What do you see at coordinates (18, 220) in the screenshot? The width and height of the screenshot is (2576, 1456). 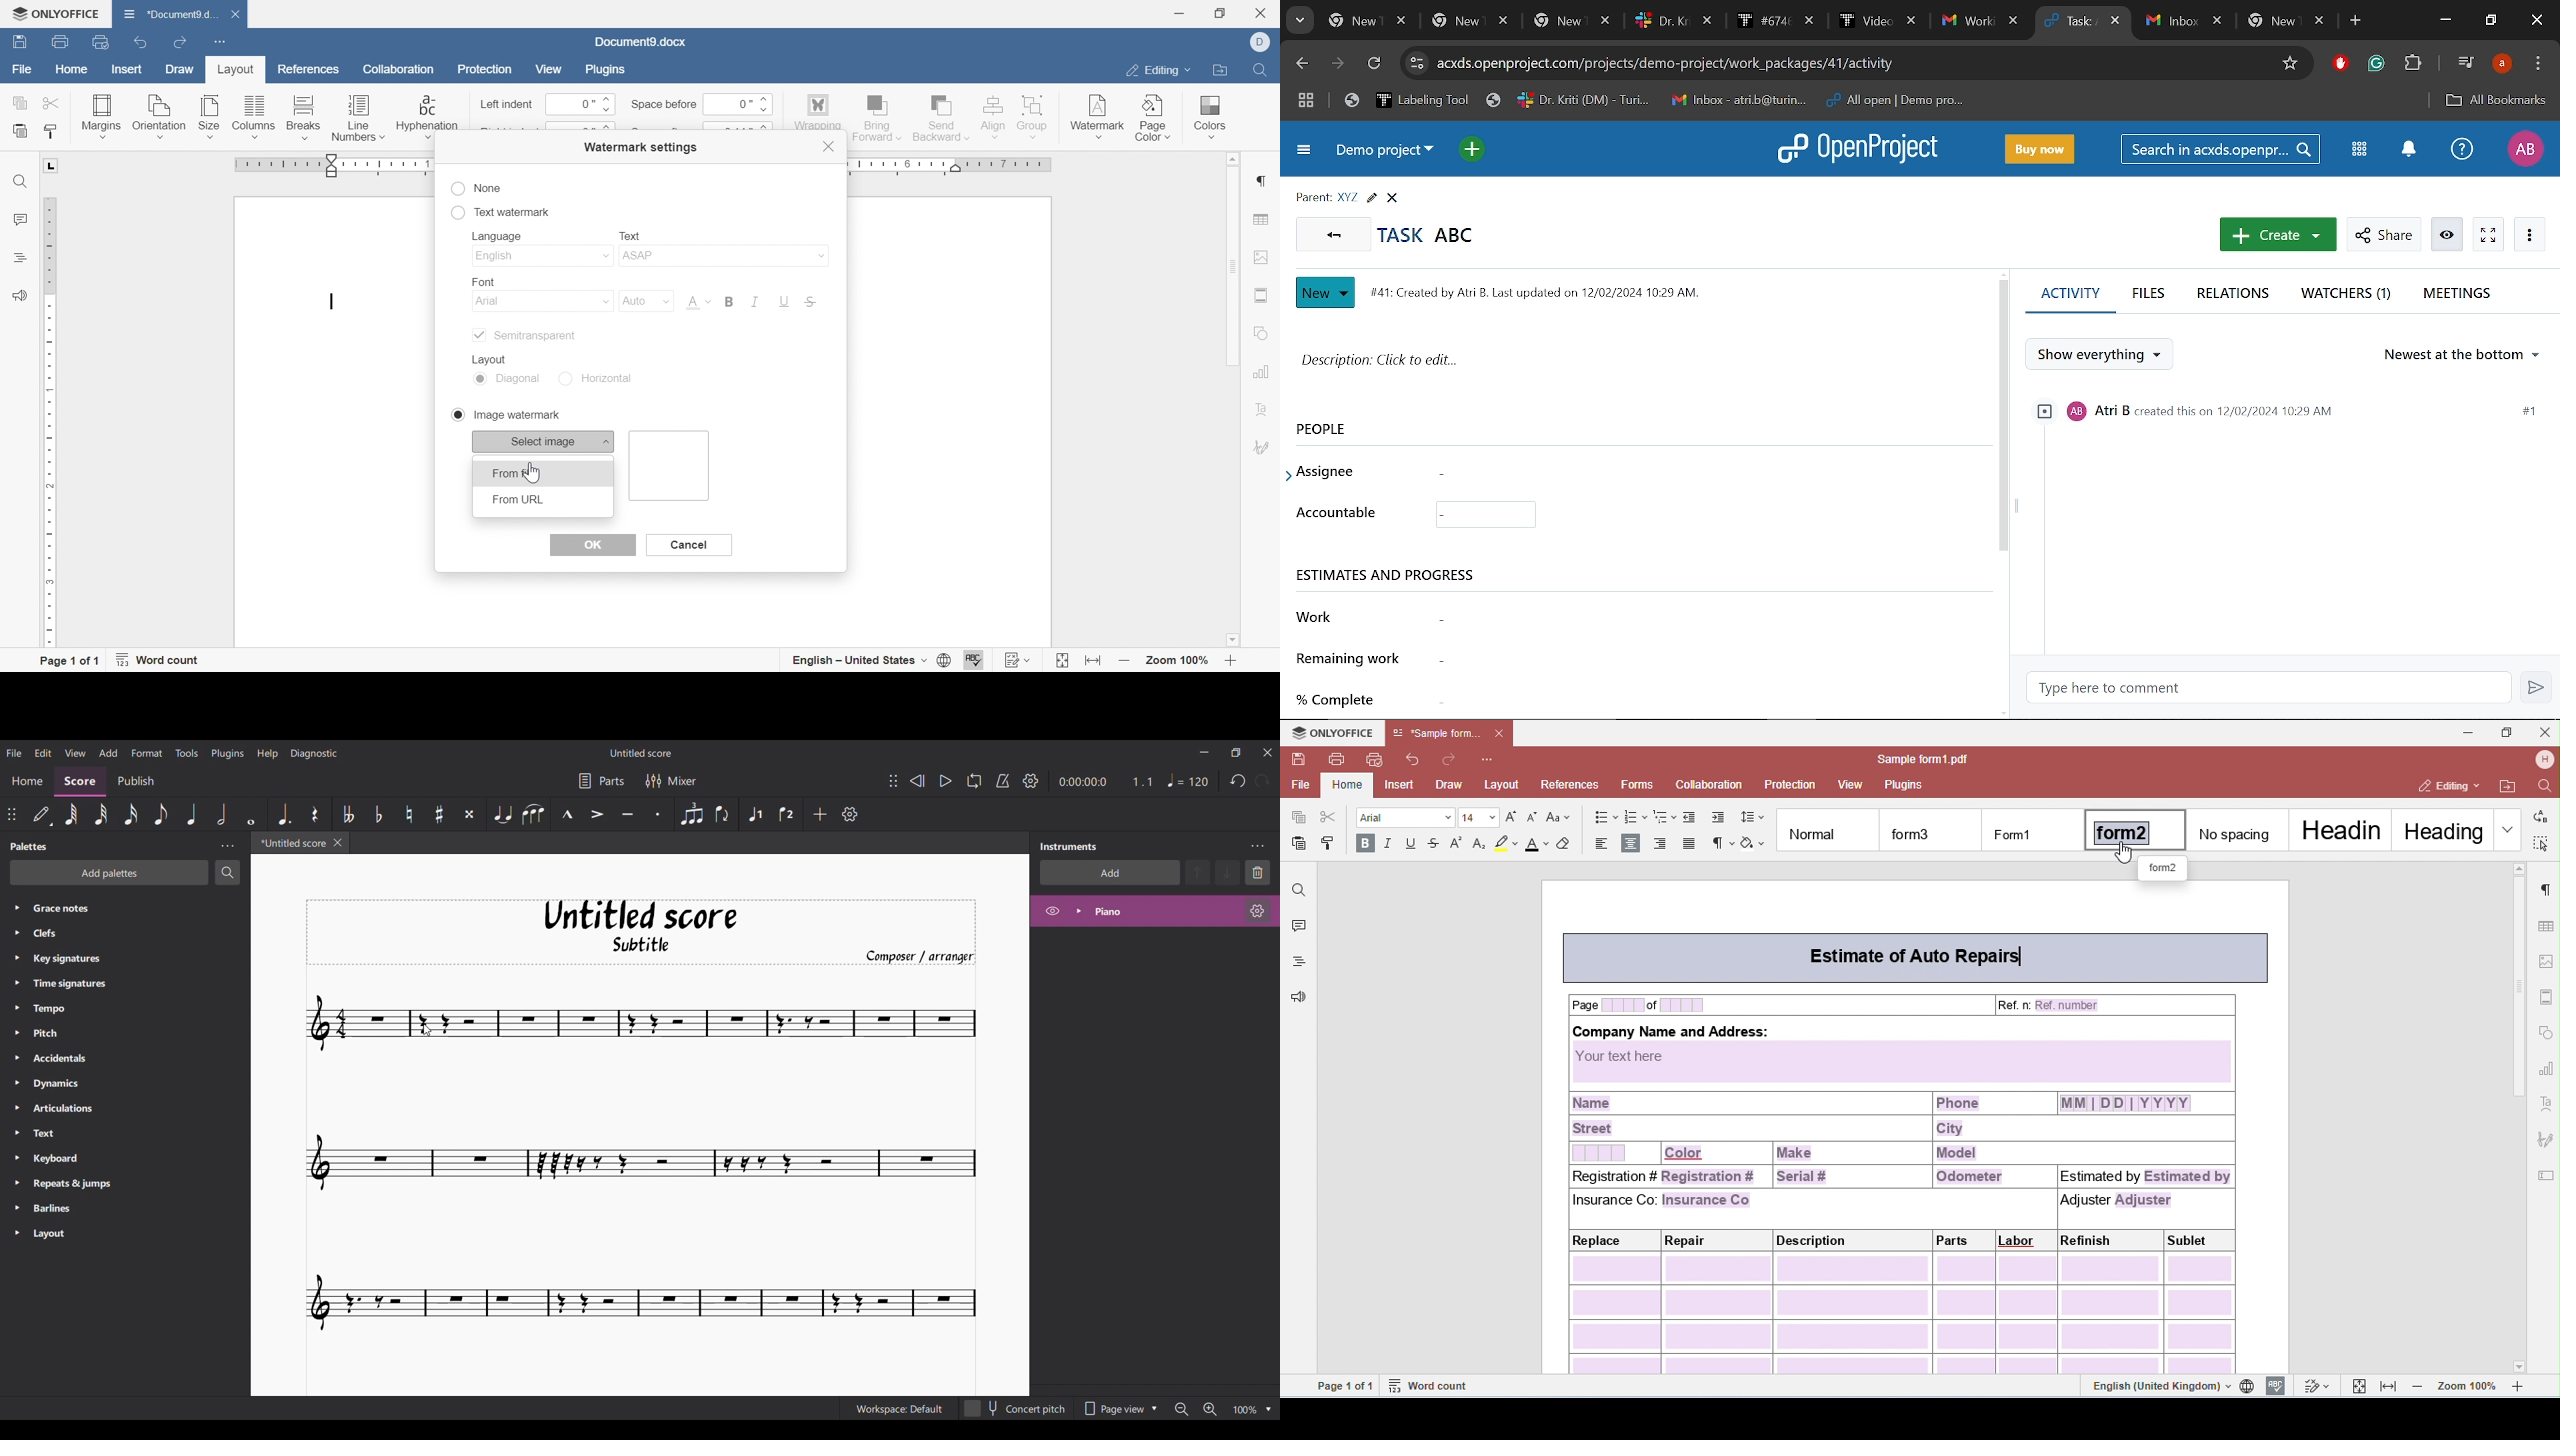 I see `comments` at bounding box center [18, 220].